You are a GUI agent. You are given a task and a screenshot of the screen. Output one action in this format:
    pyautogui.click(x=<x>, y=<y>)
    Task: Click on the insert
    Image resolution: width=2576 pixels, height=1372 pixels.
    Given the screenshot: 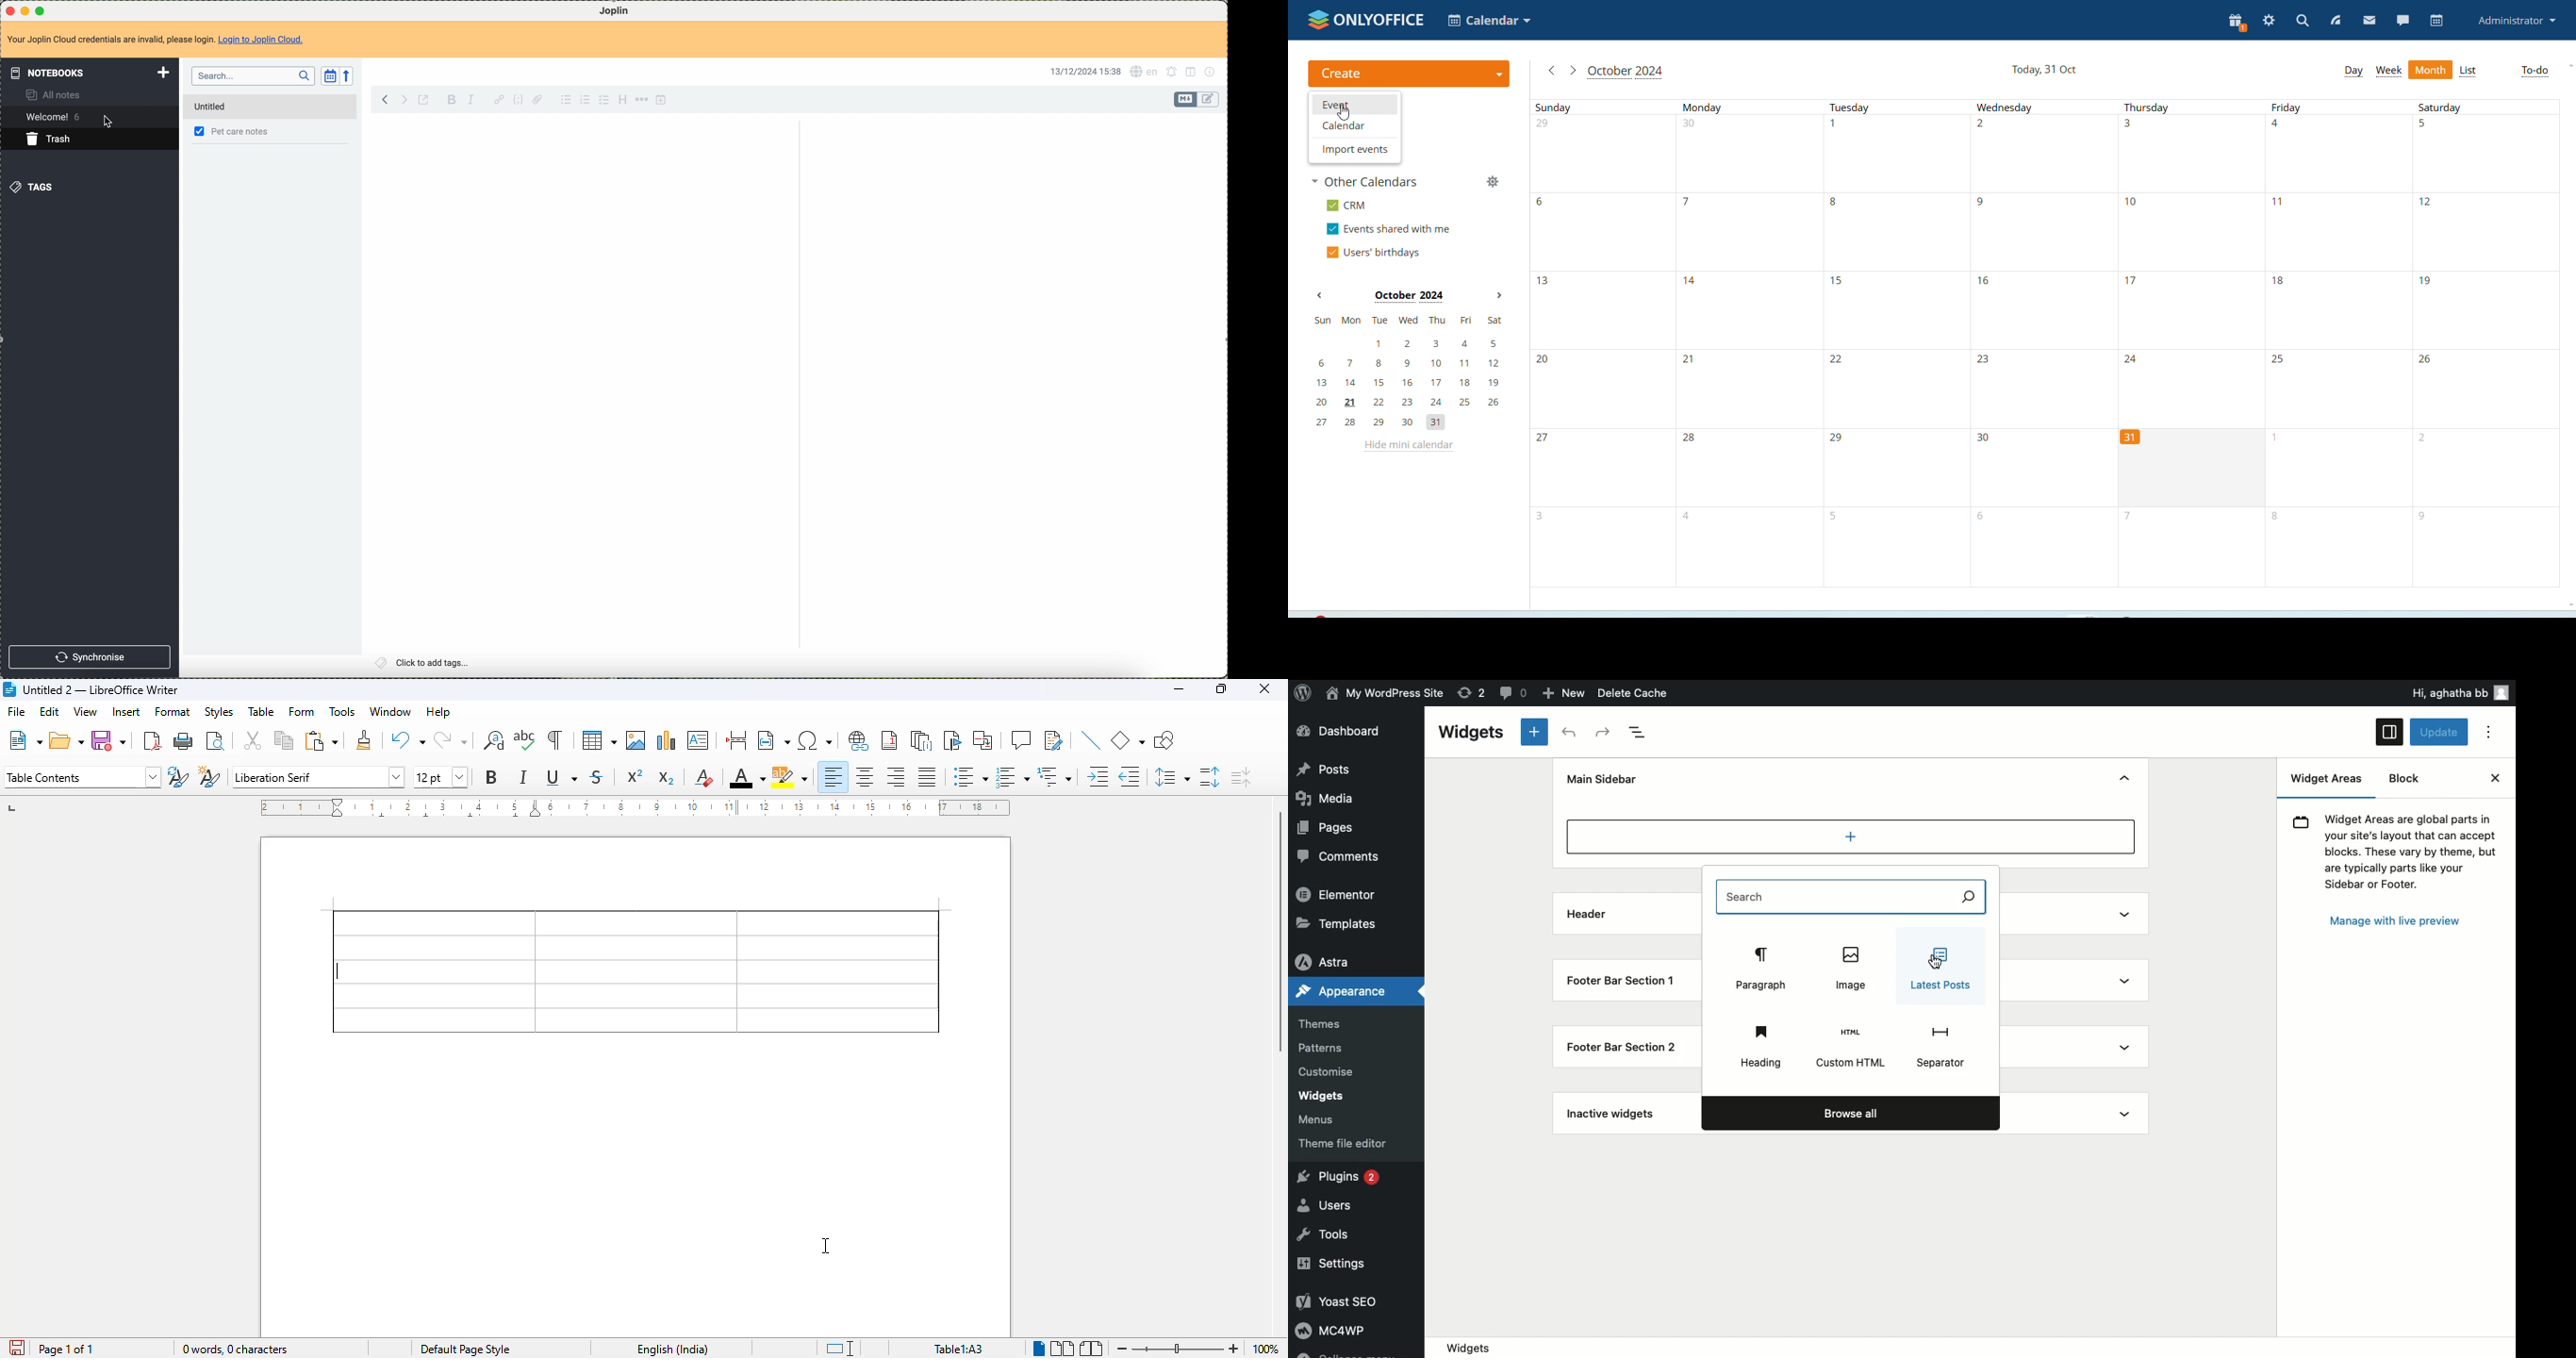 What is the action you would take?
    pyautogui.click(x=127, y=712)
    